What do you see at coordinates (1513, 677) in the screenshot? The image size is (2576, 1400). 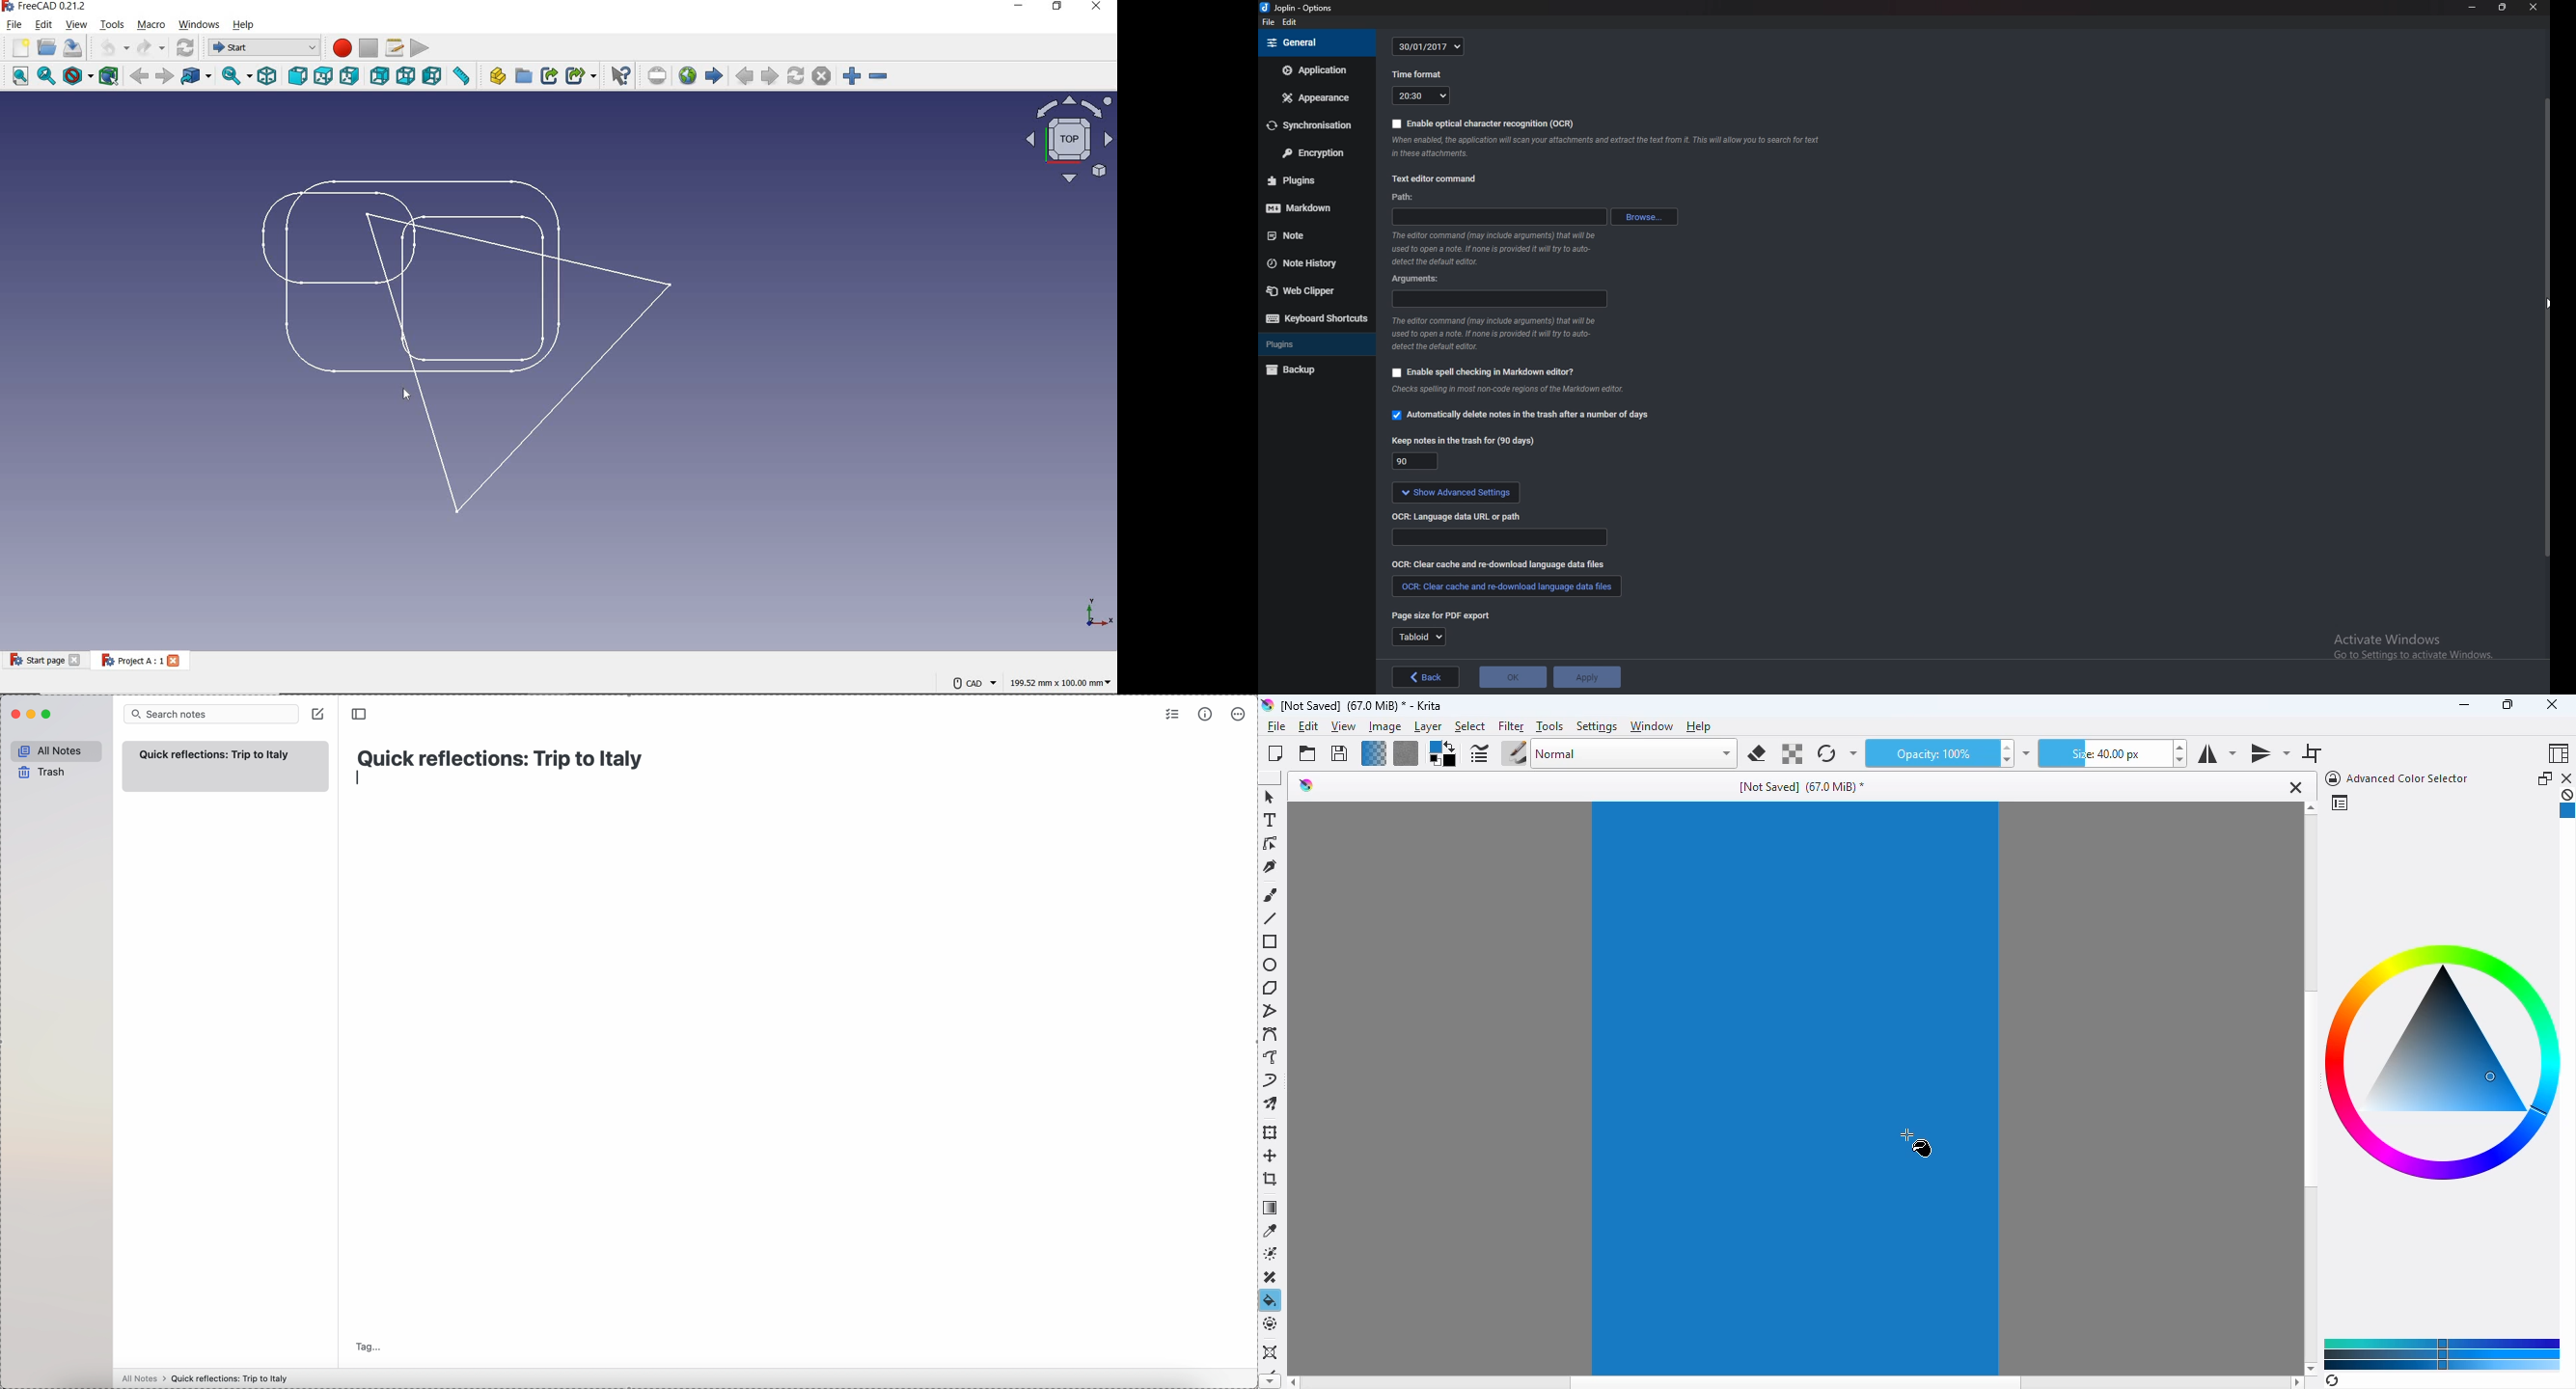 I see `OK` at bounding box center [1513, 677].